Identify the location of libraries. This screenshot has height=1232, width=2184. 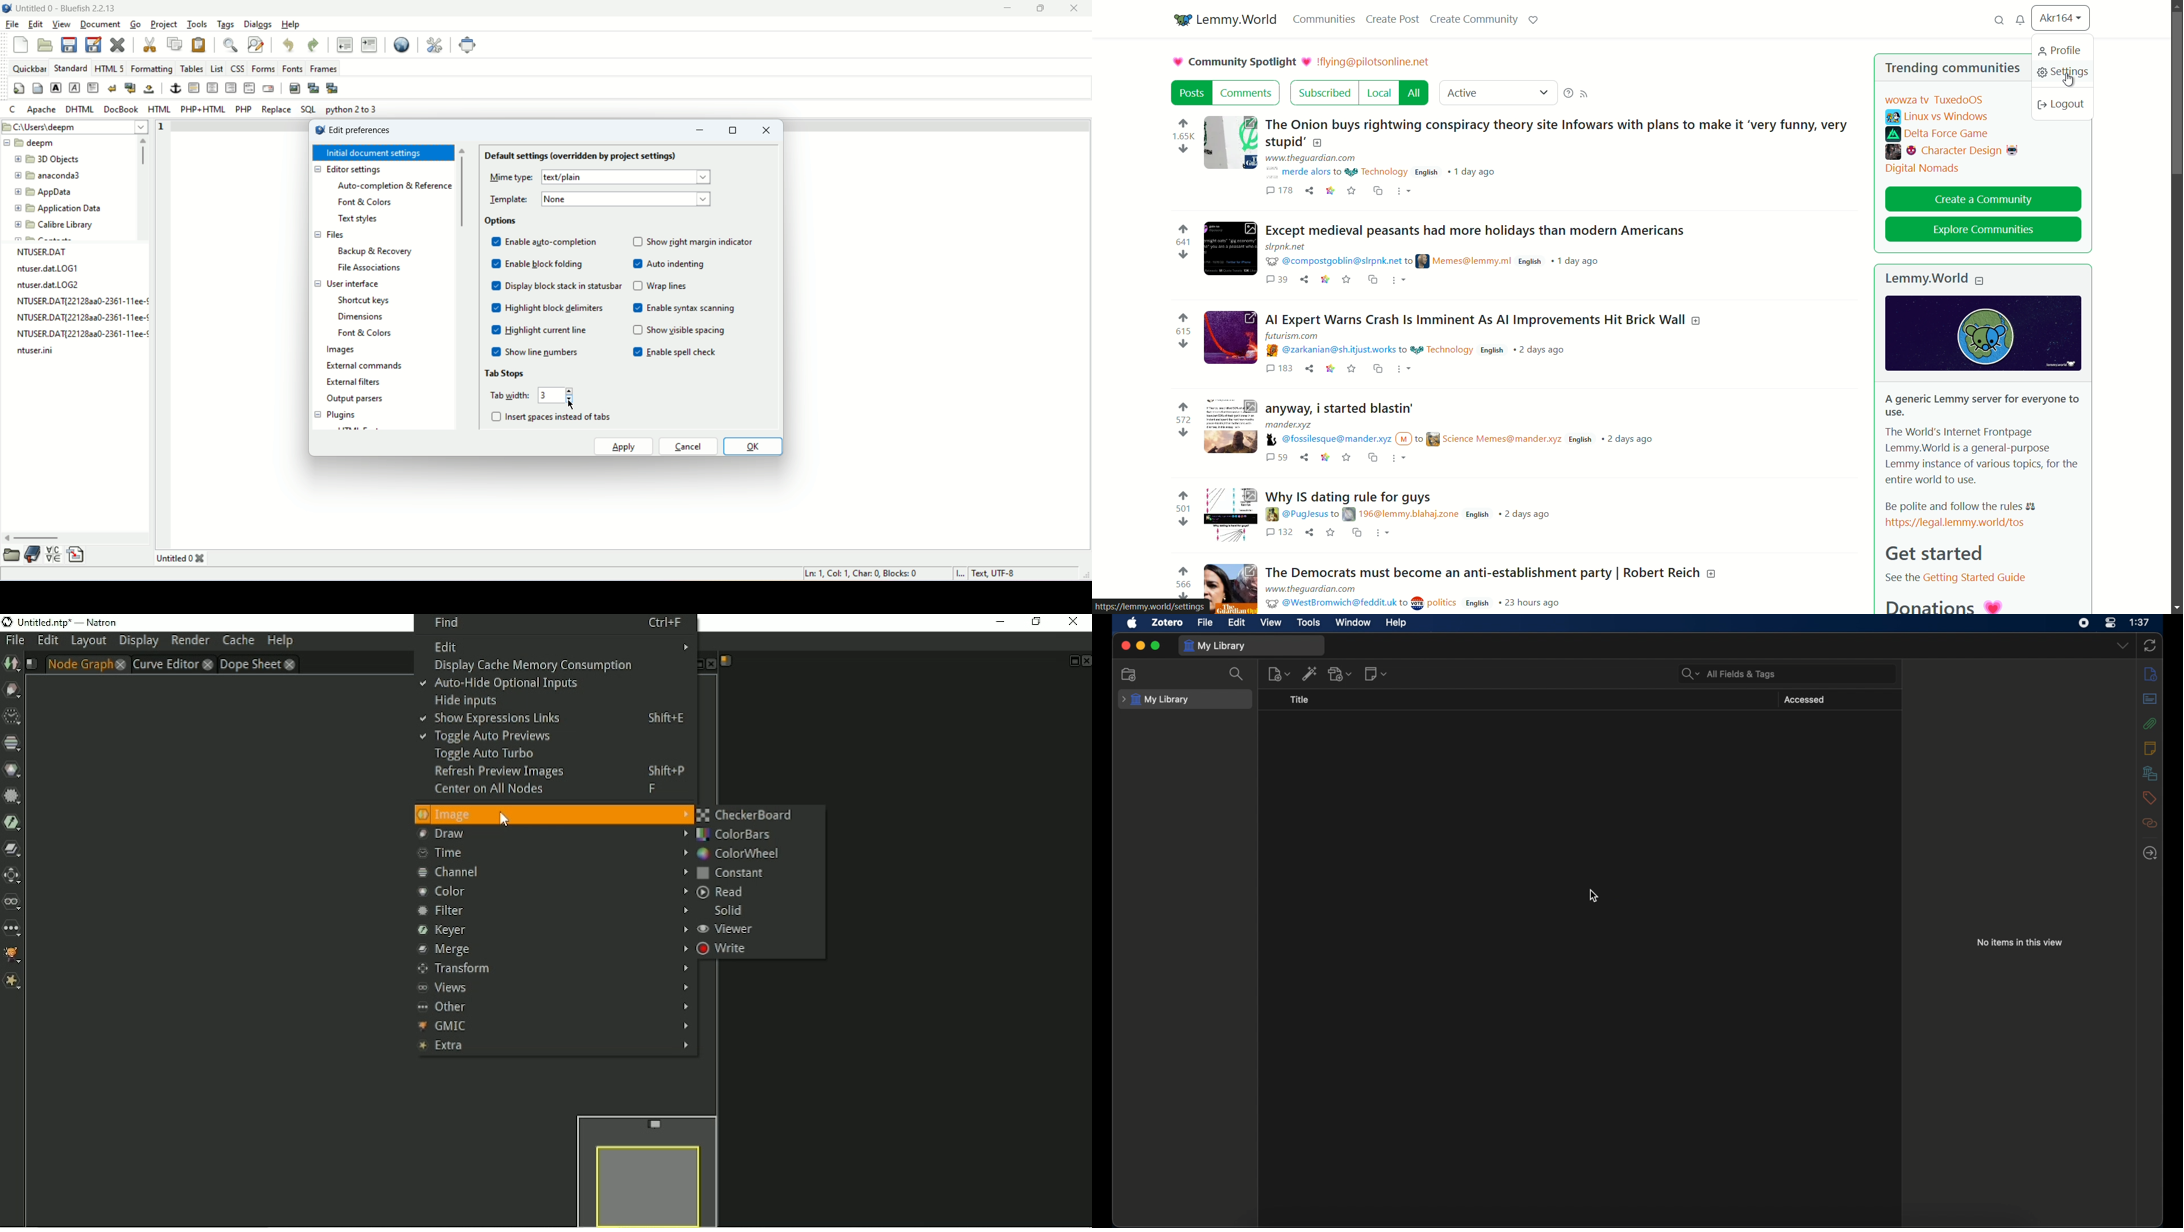
(2149, 773).